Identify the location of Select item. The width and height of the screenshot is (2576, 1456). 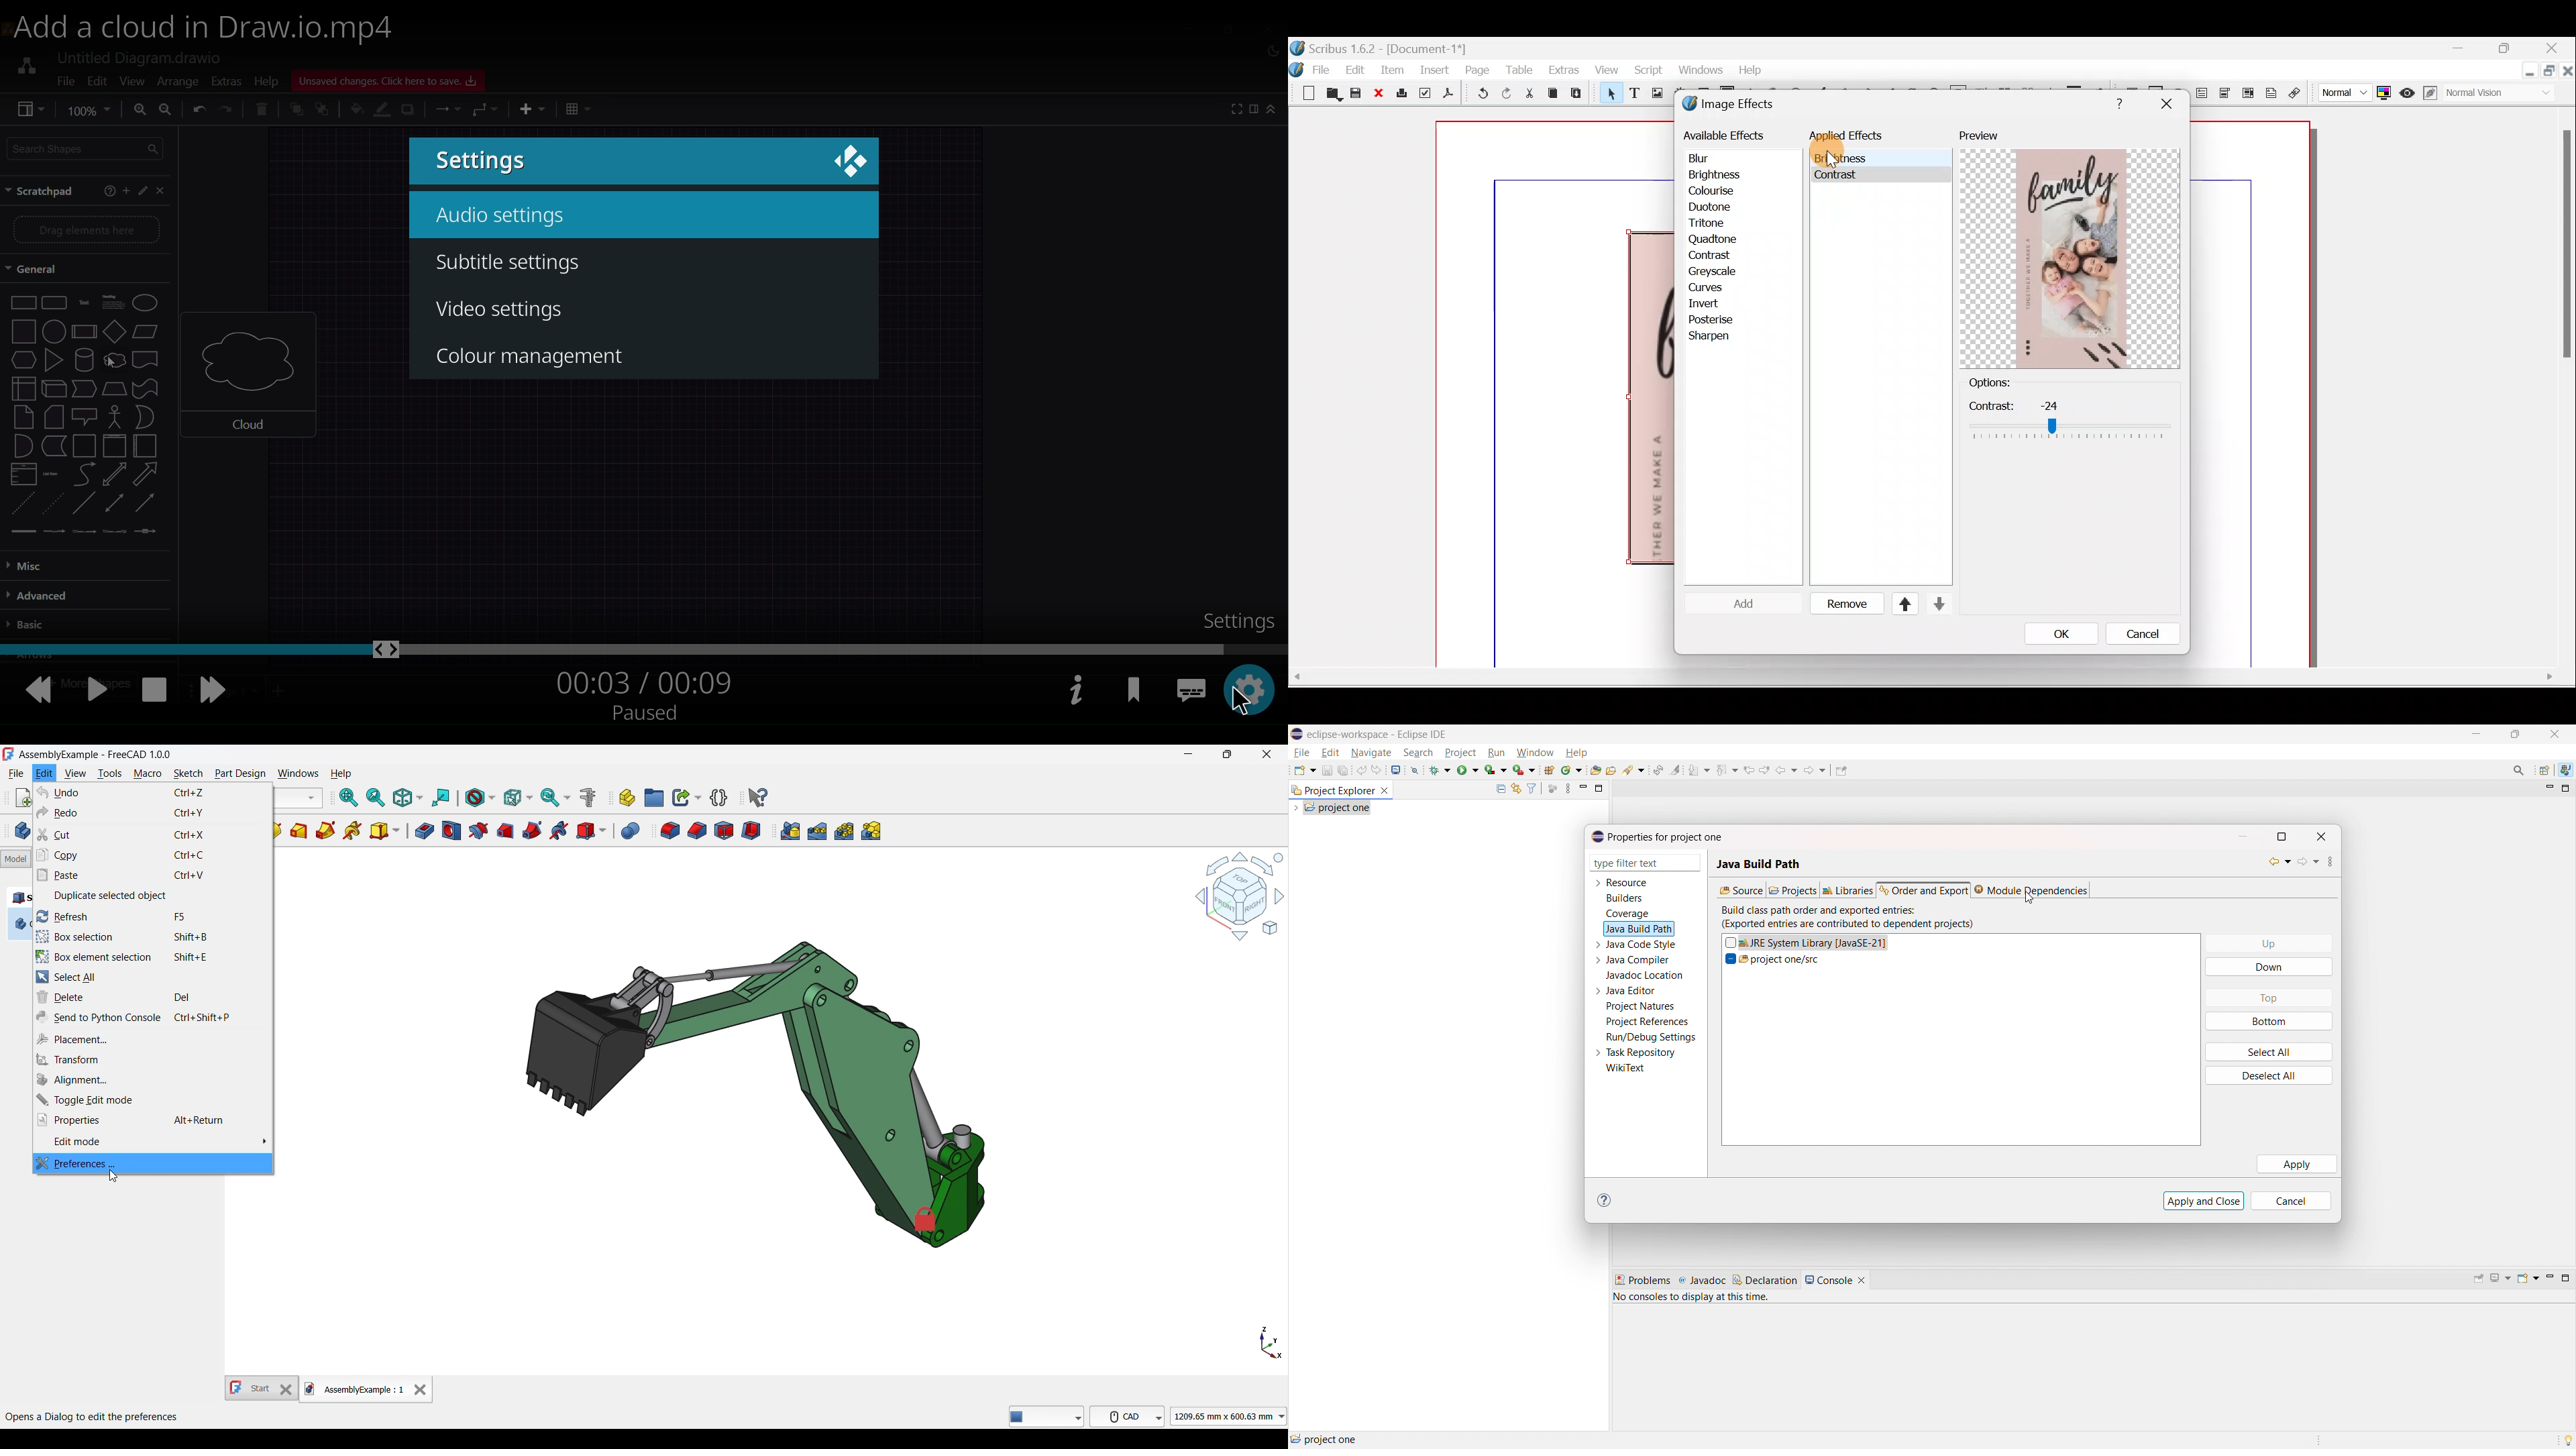
(1608, 95).